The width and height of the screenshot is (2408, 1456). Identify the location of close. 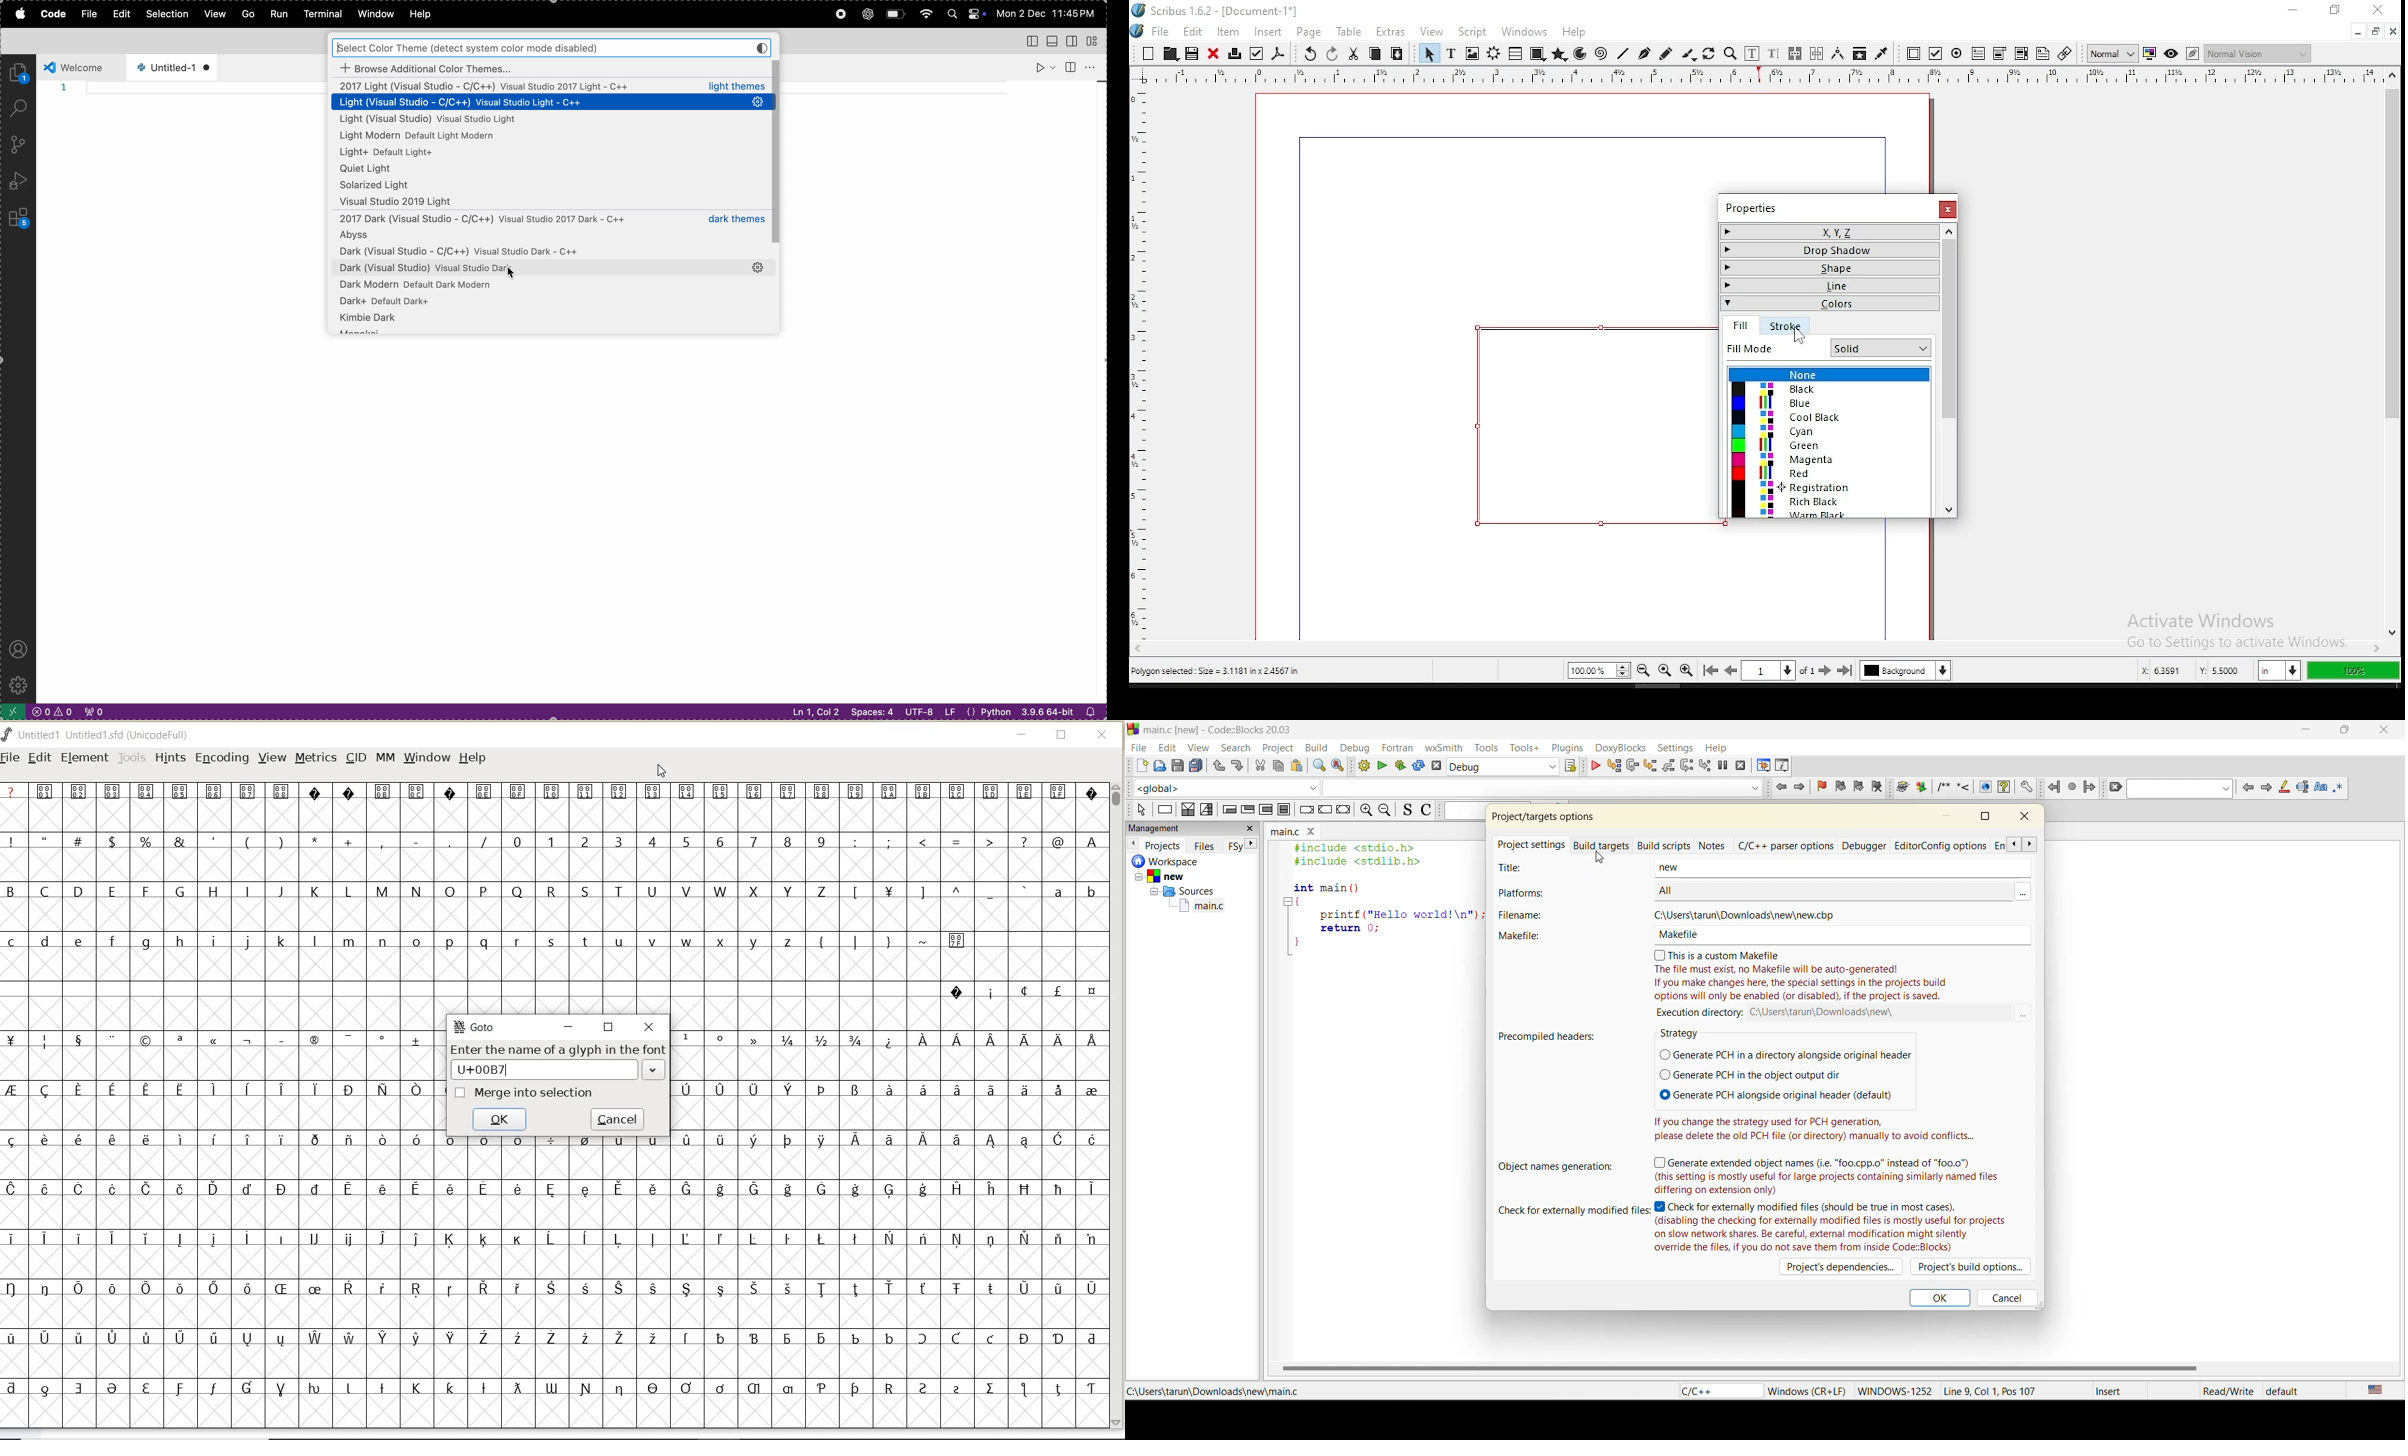
(2385, 729).